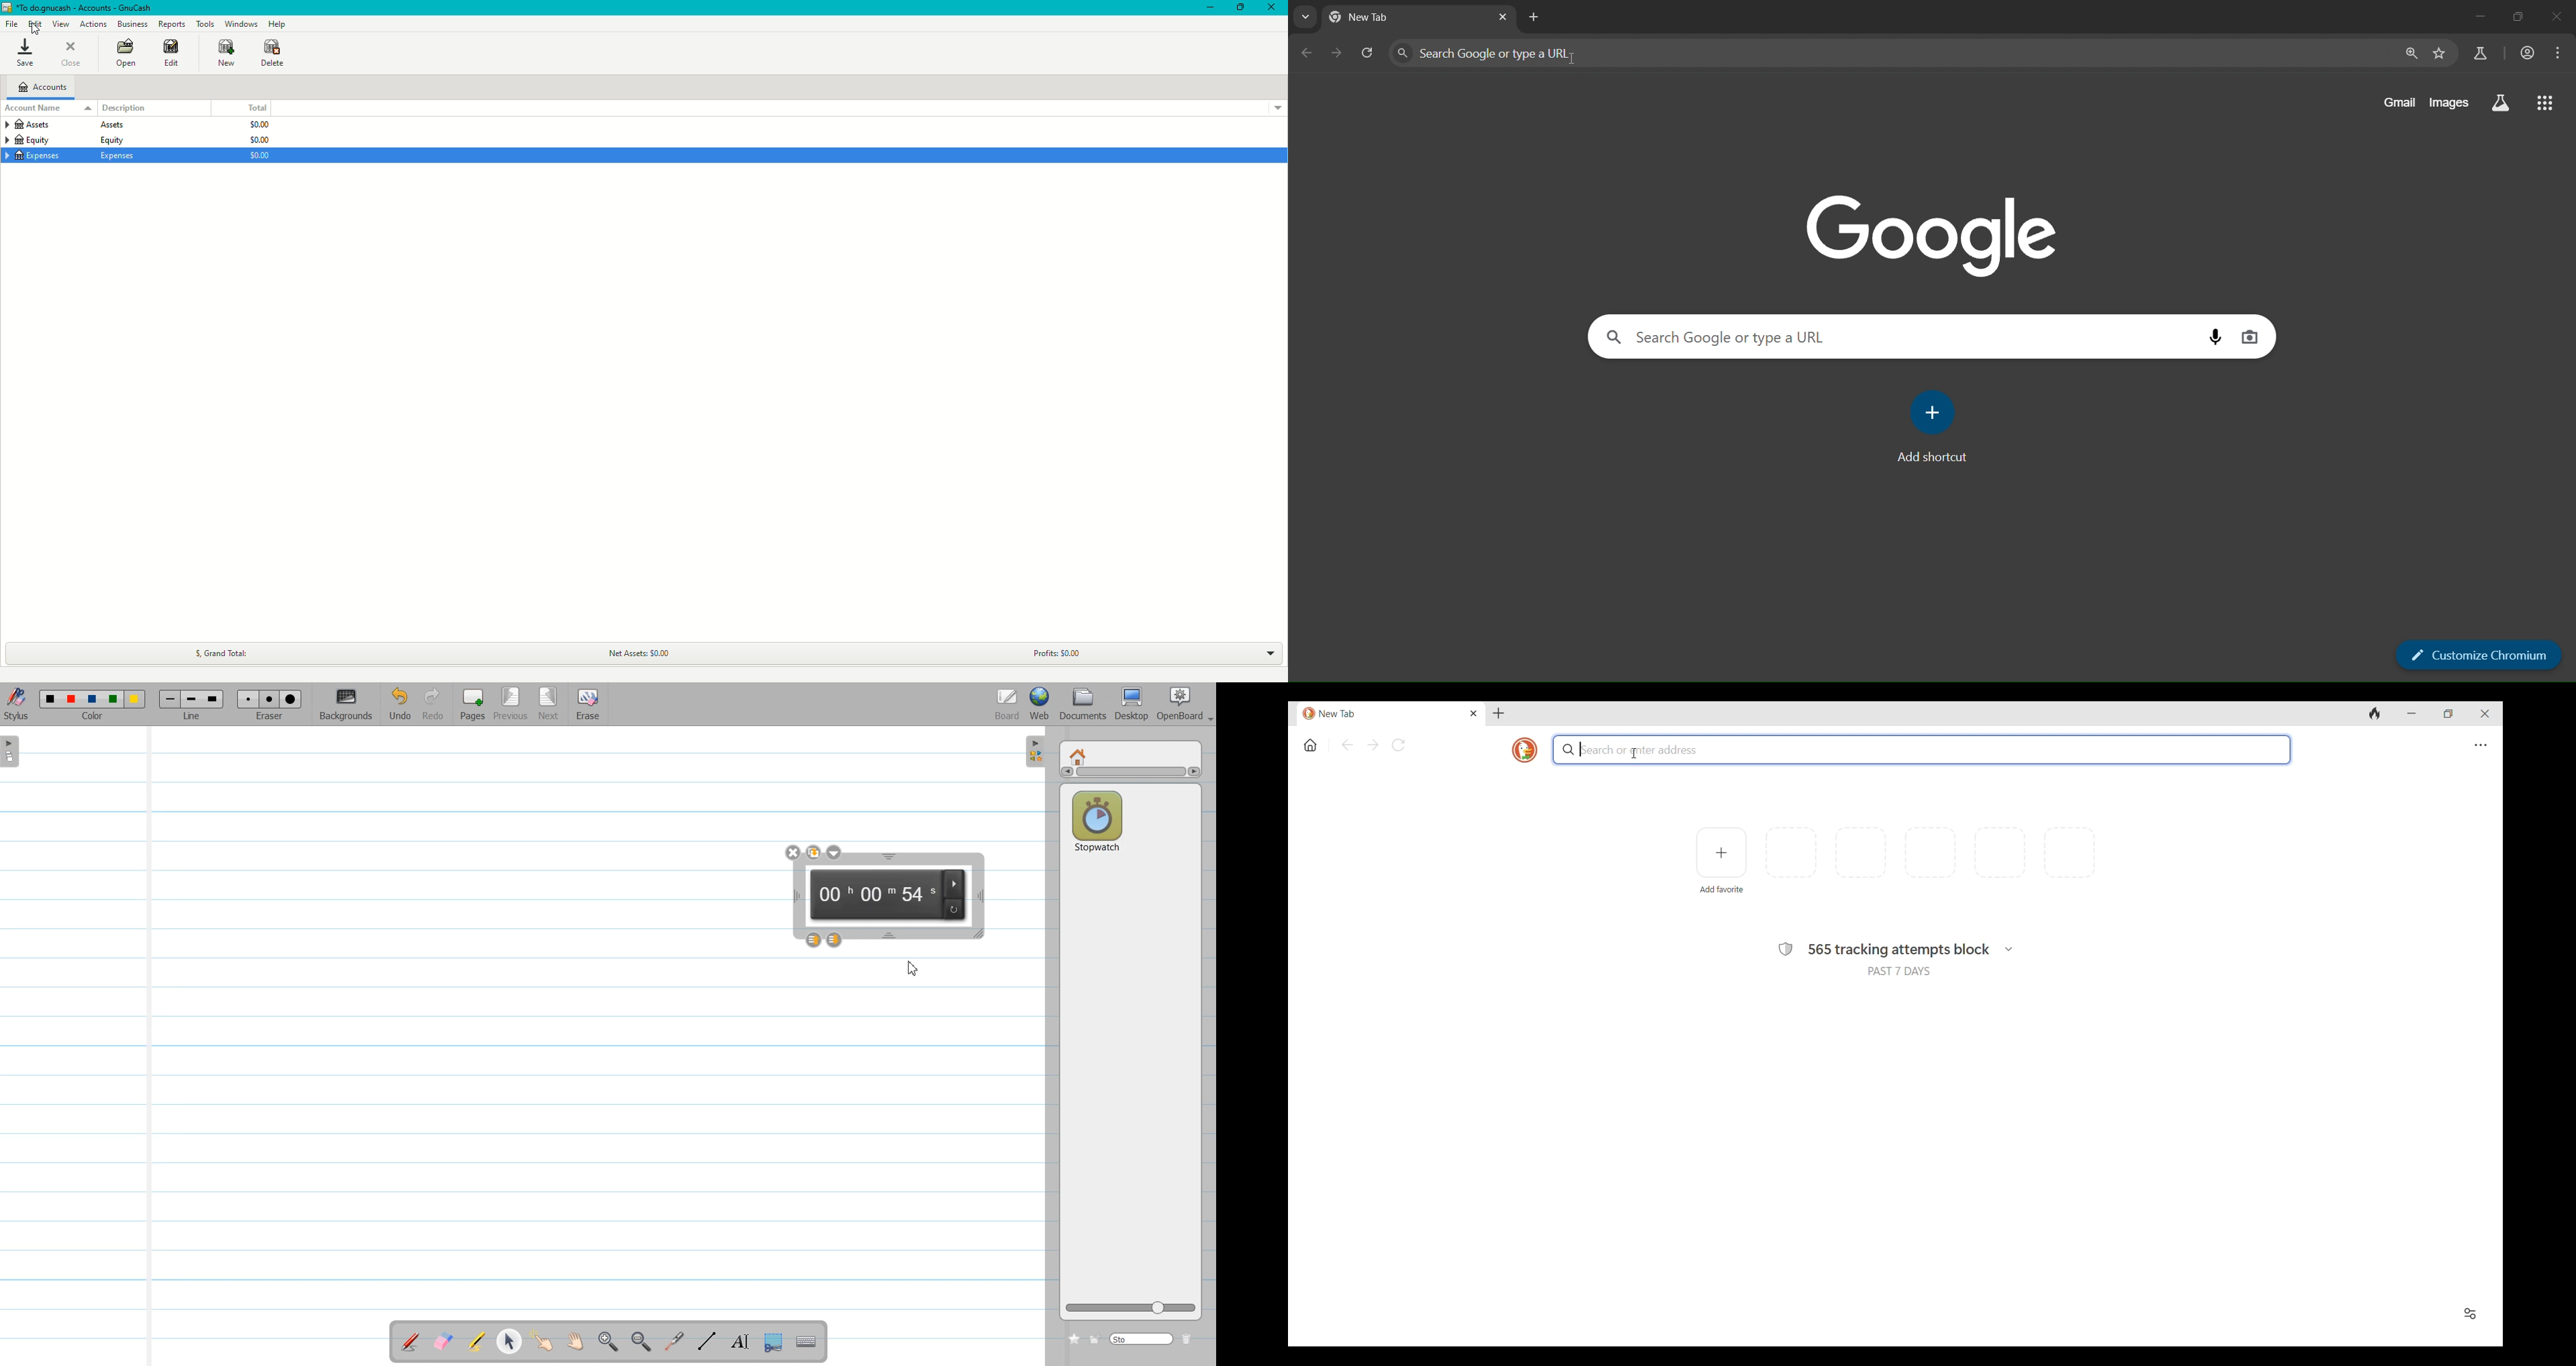 Image resolution: width=2576 pixels, height=1372 pixels. I want to click on Profits, so click(1053, 655).